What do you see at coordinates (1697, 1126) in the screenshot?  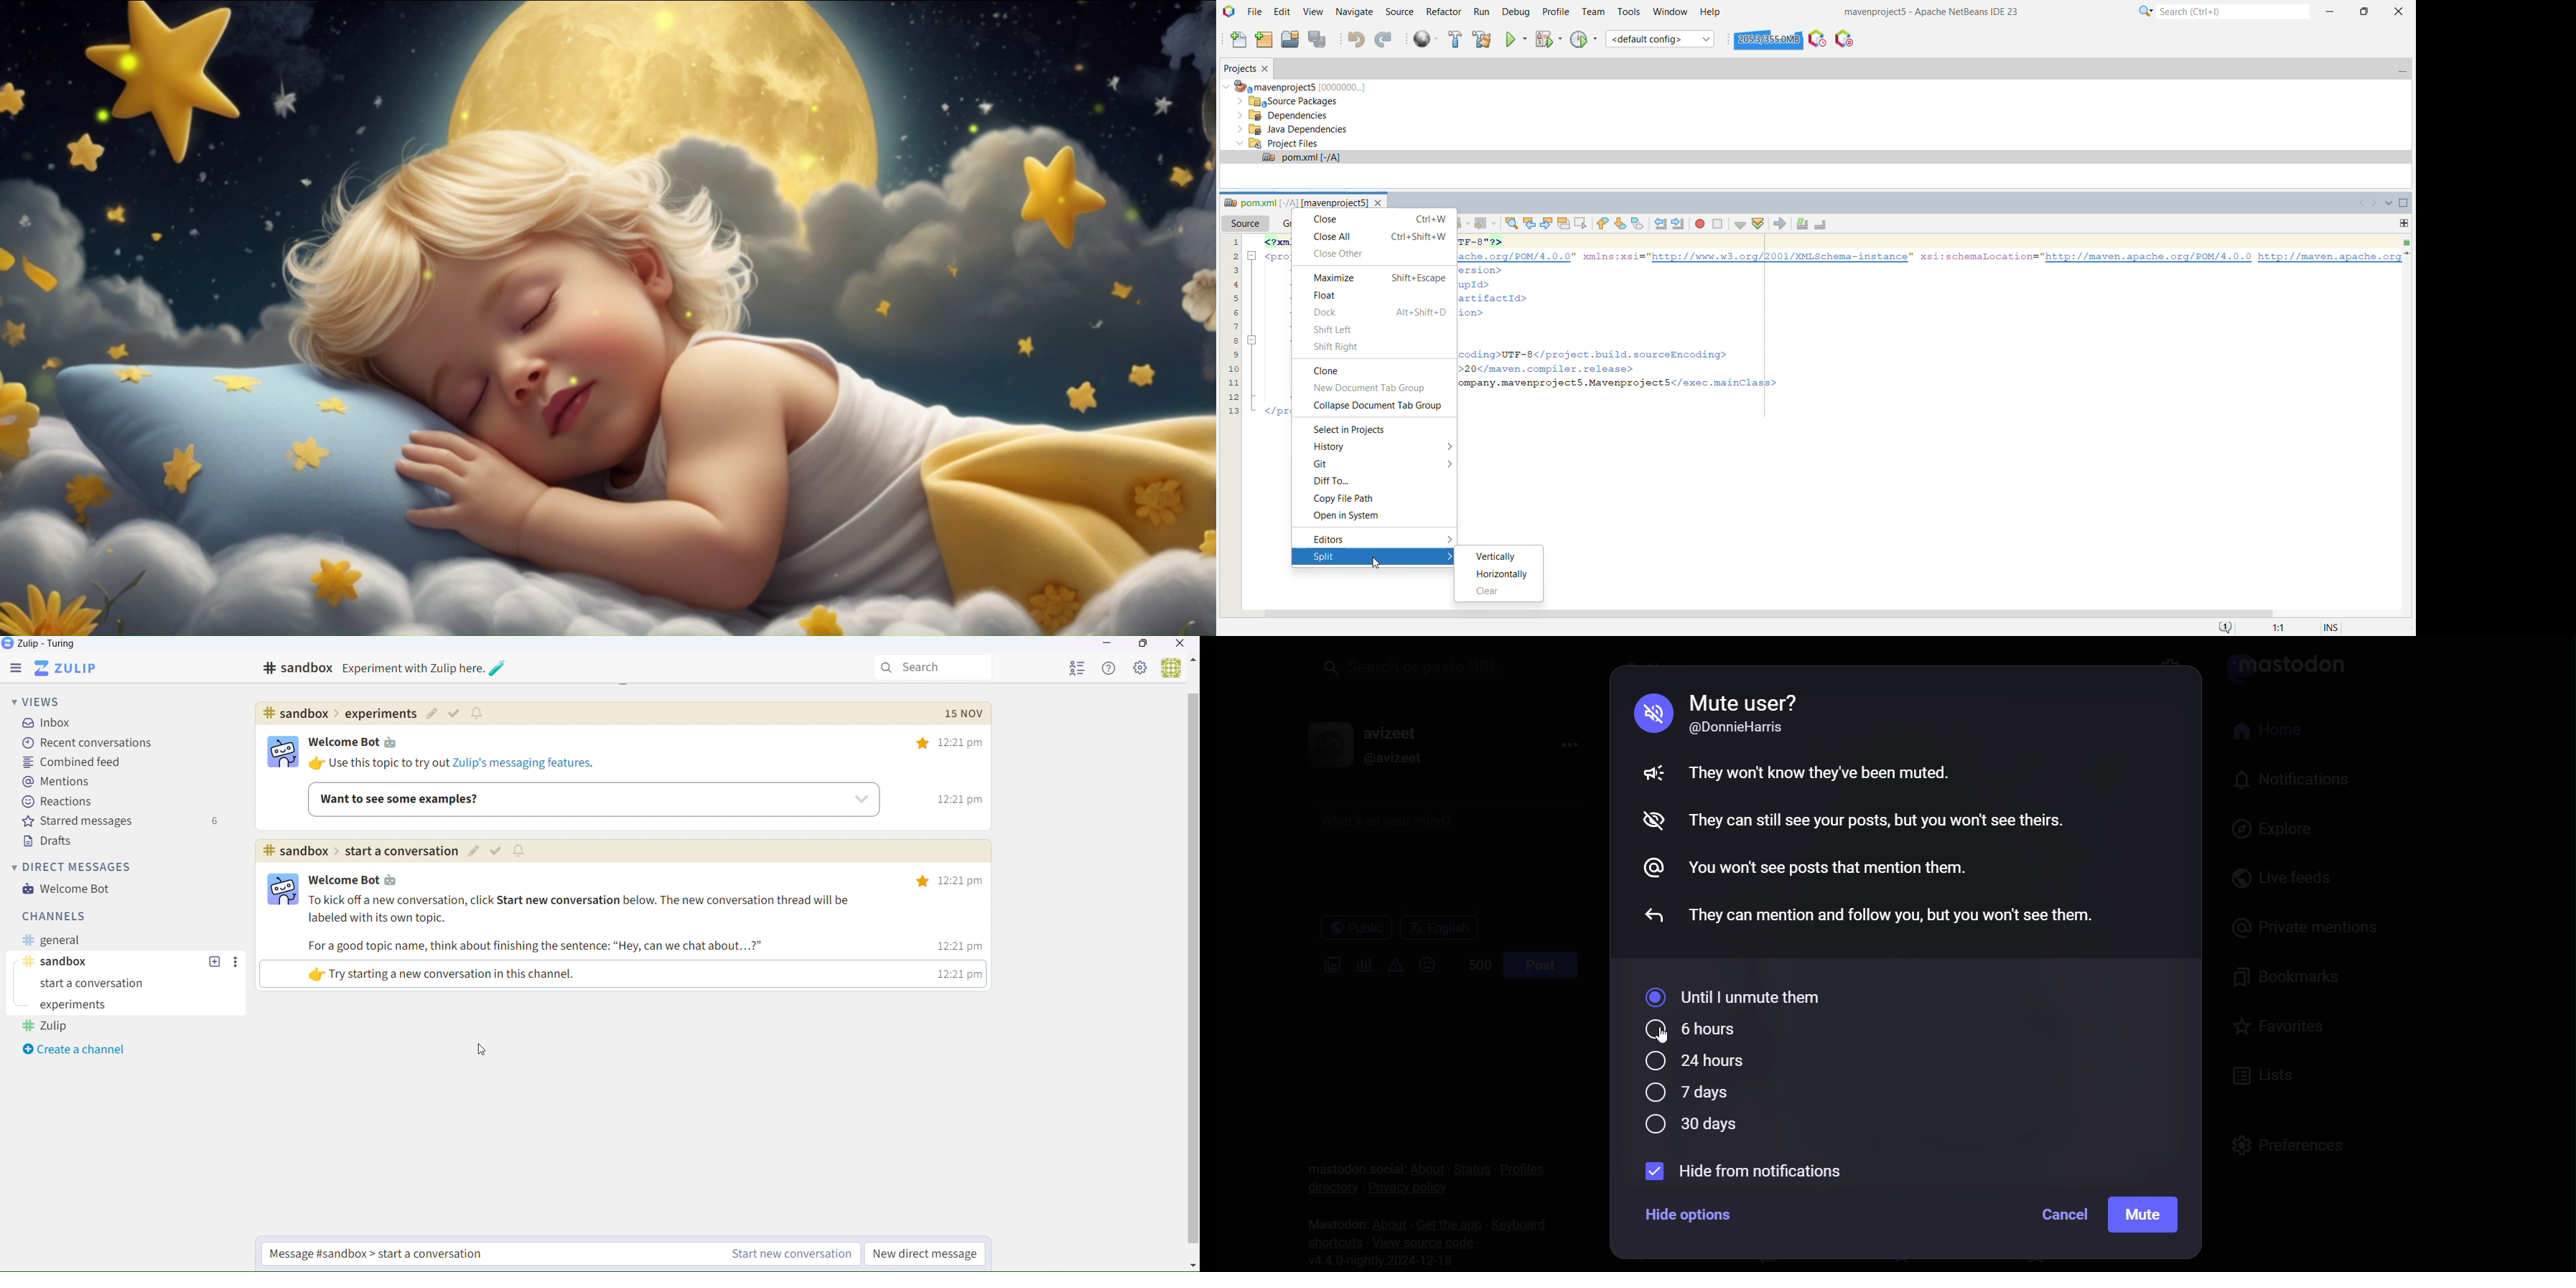 I see `30 days` at bounding box center [1697, 1126].